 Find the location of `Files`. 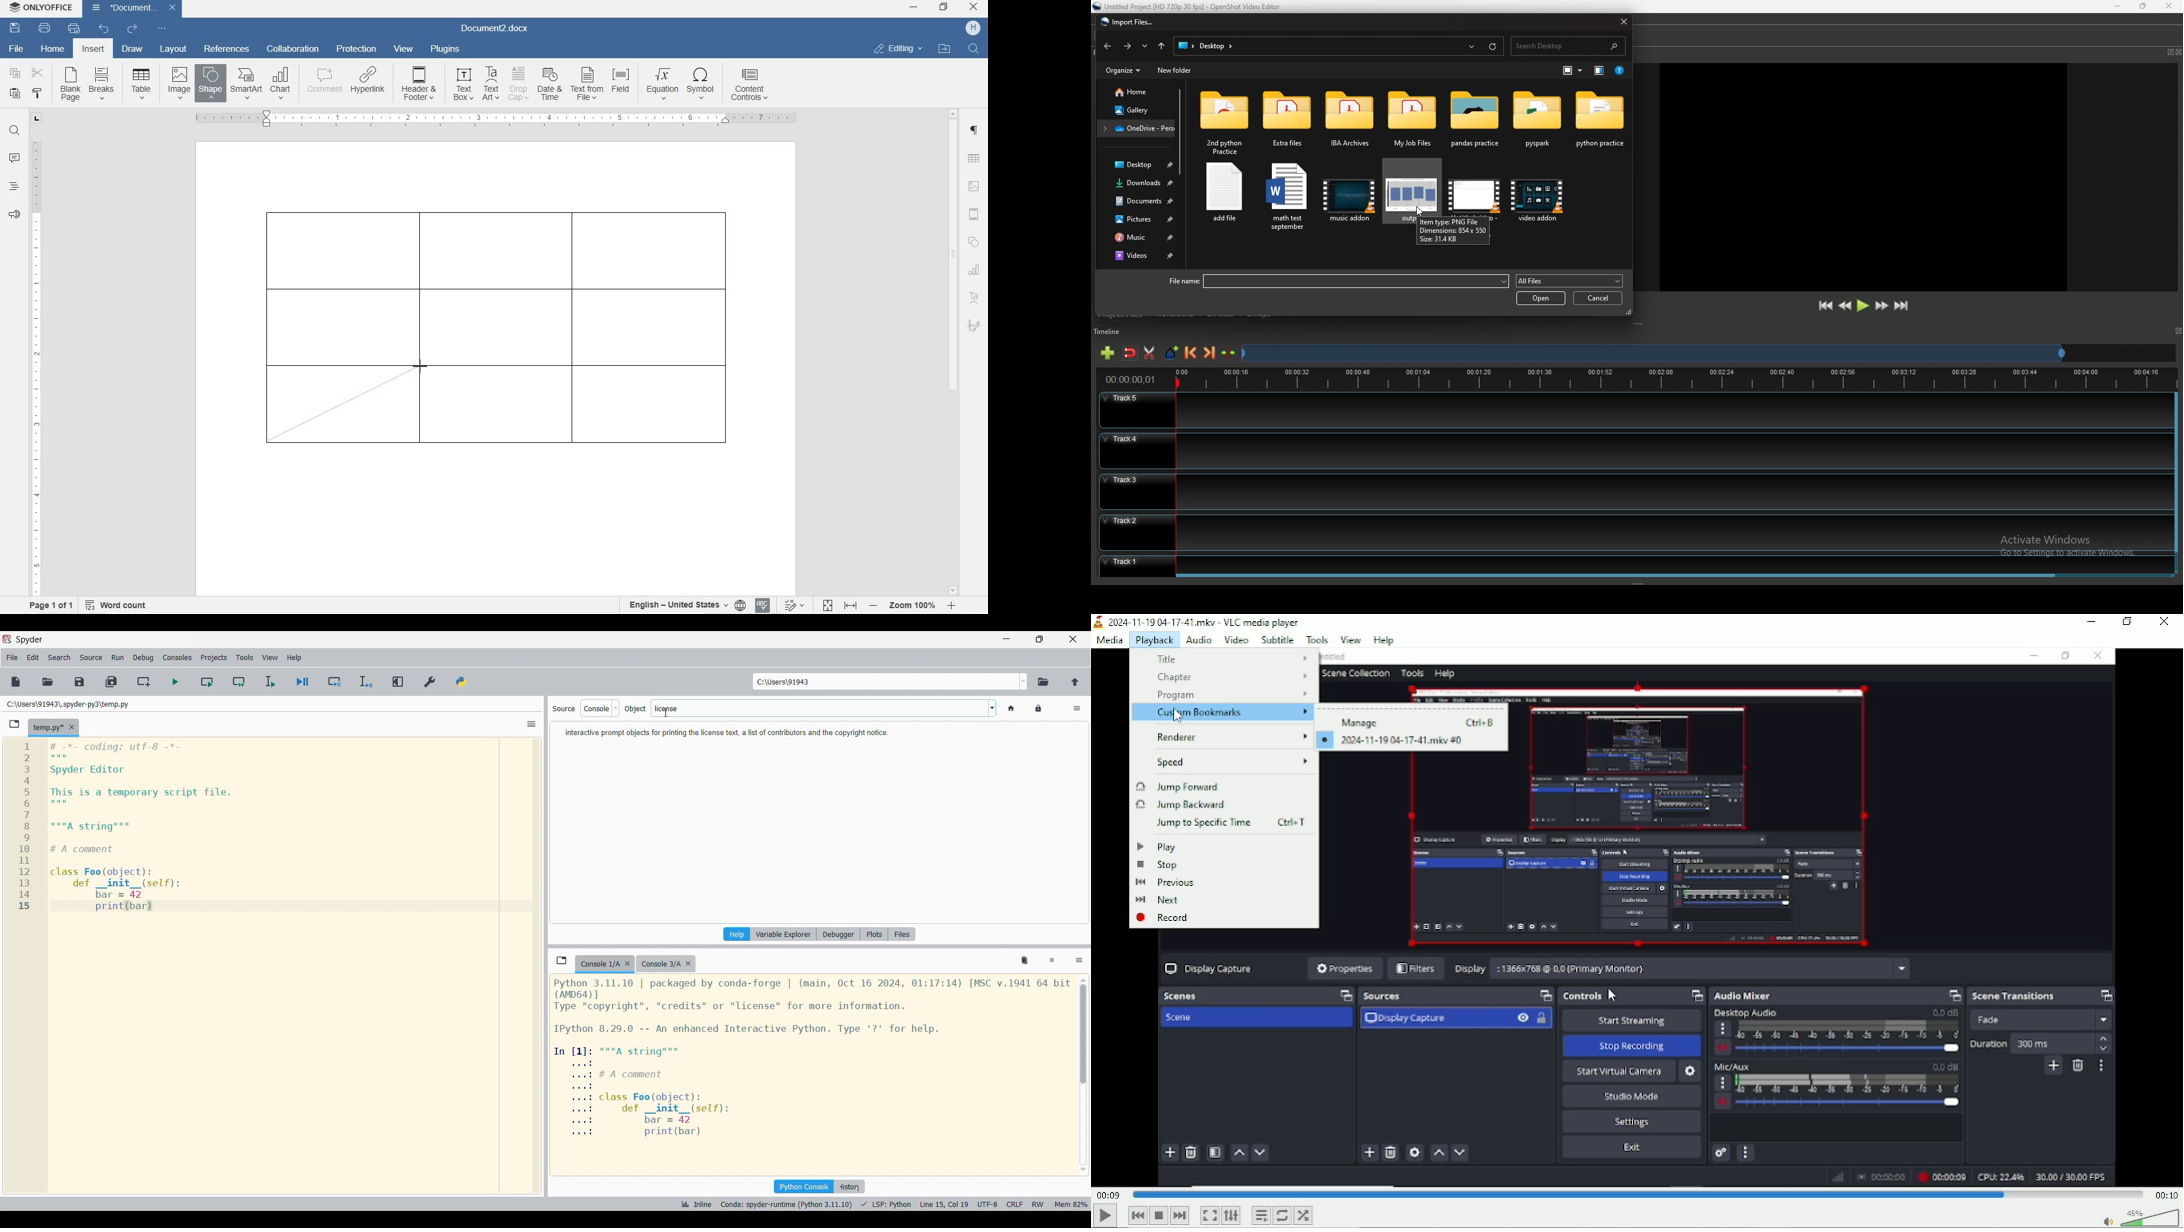

Files is located at coordinates (902, 934).